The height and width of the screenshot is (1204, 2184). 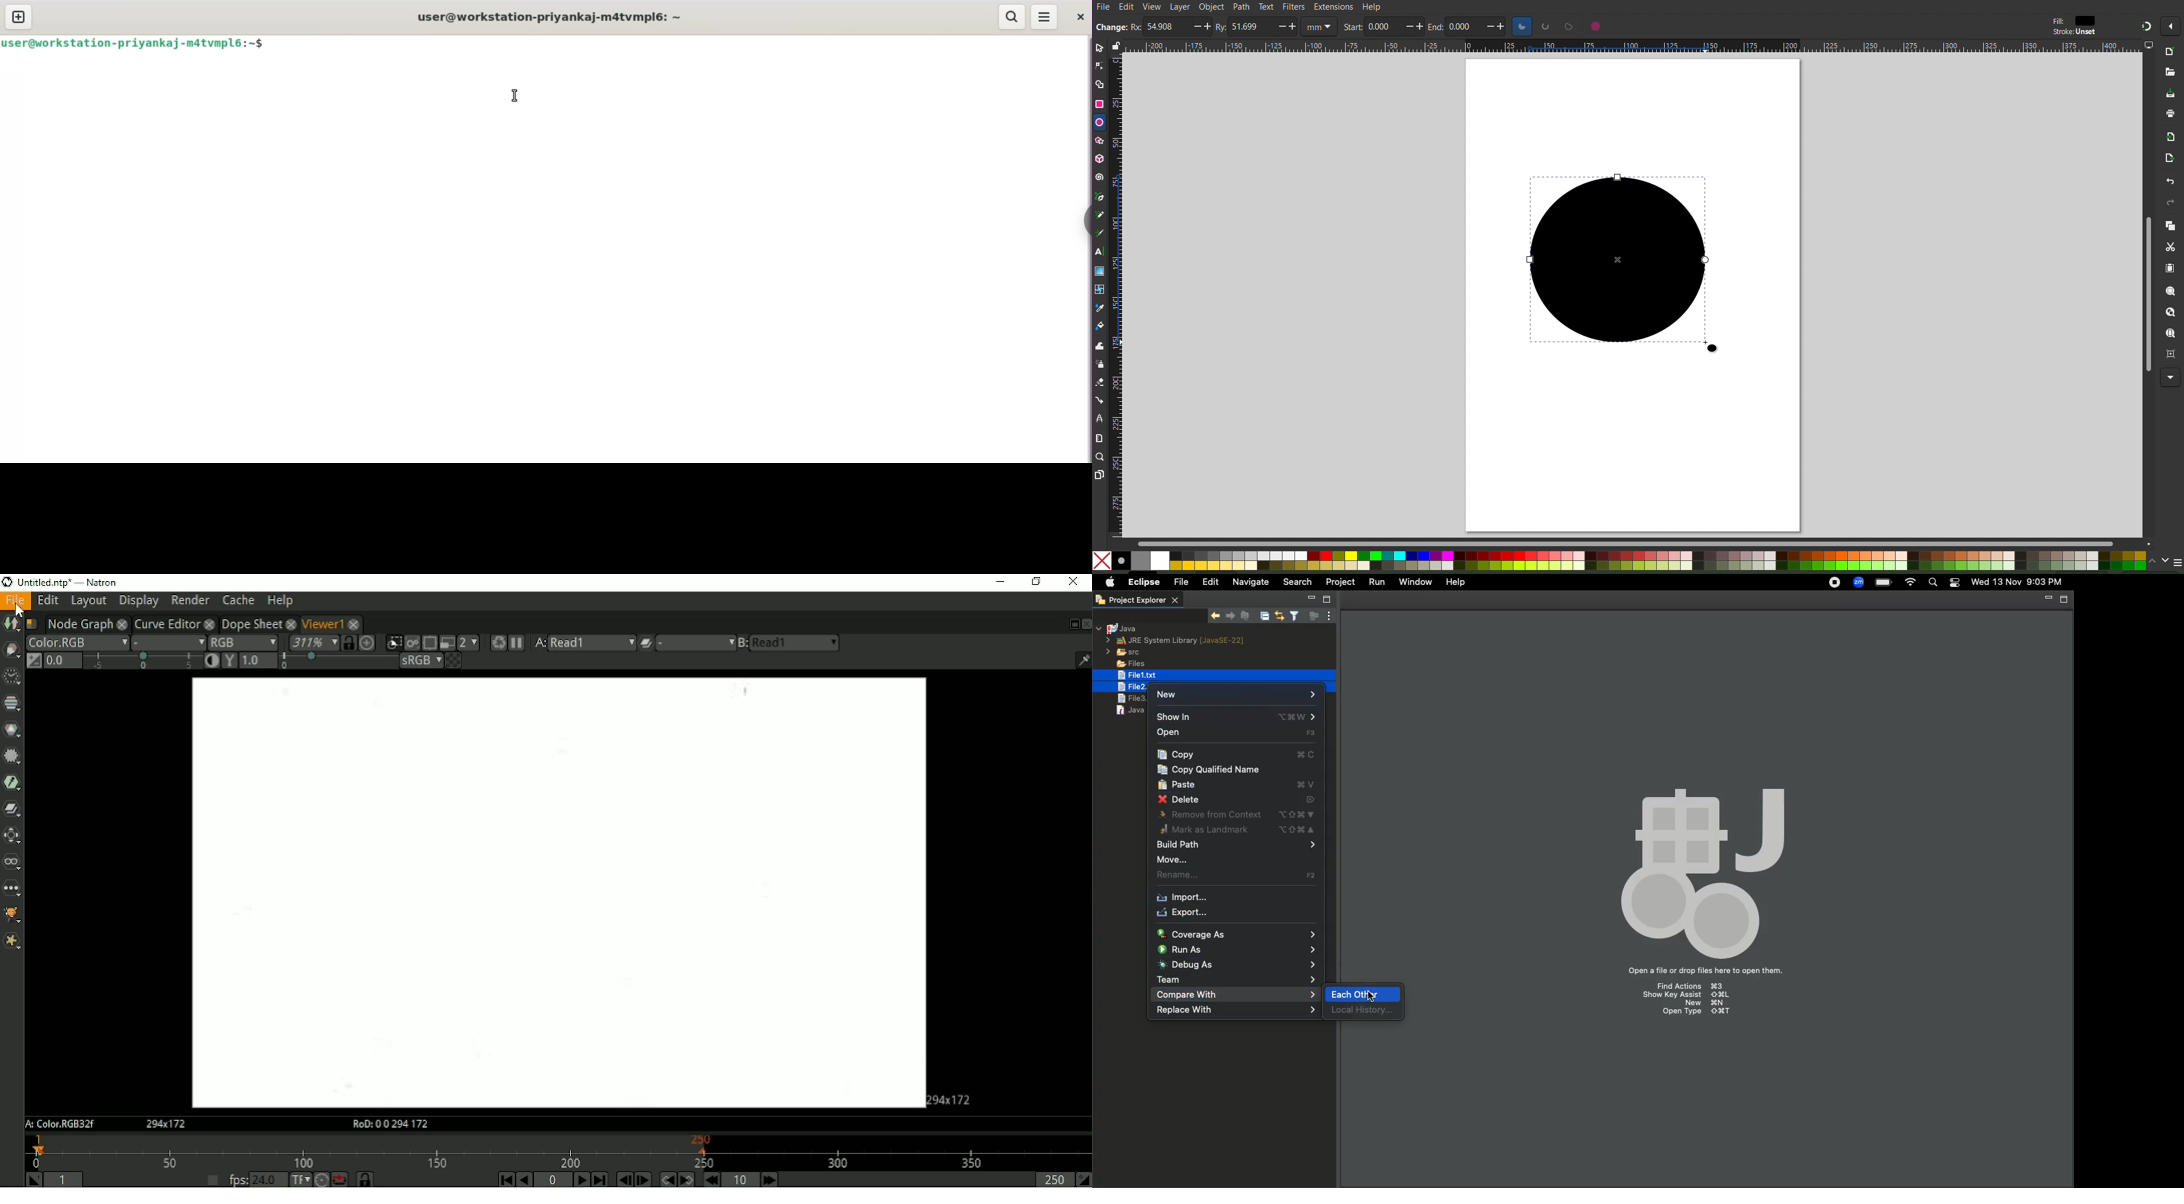 I want to click on Open Export, so click(x=2171, y=157).